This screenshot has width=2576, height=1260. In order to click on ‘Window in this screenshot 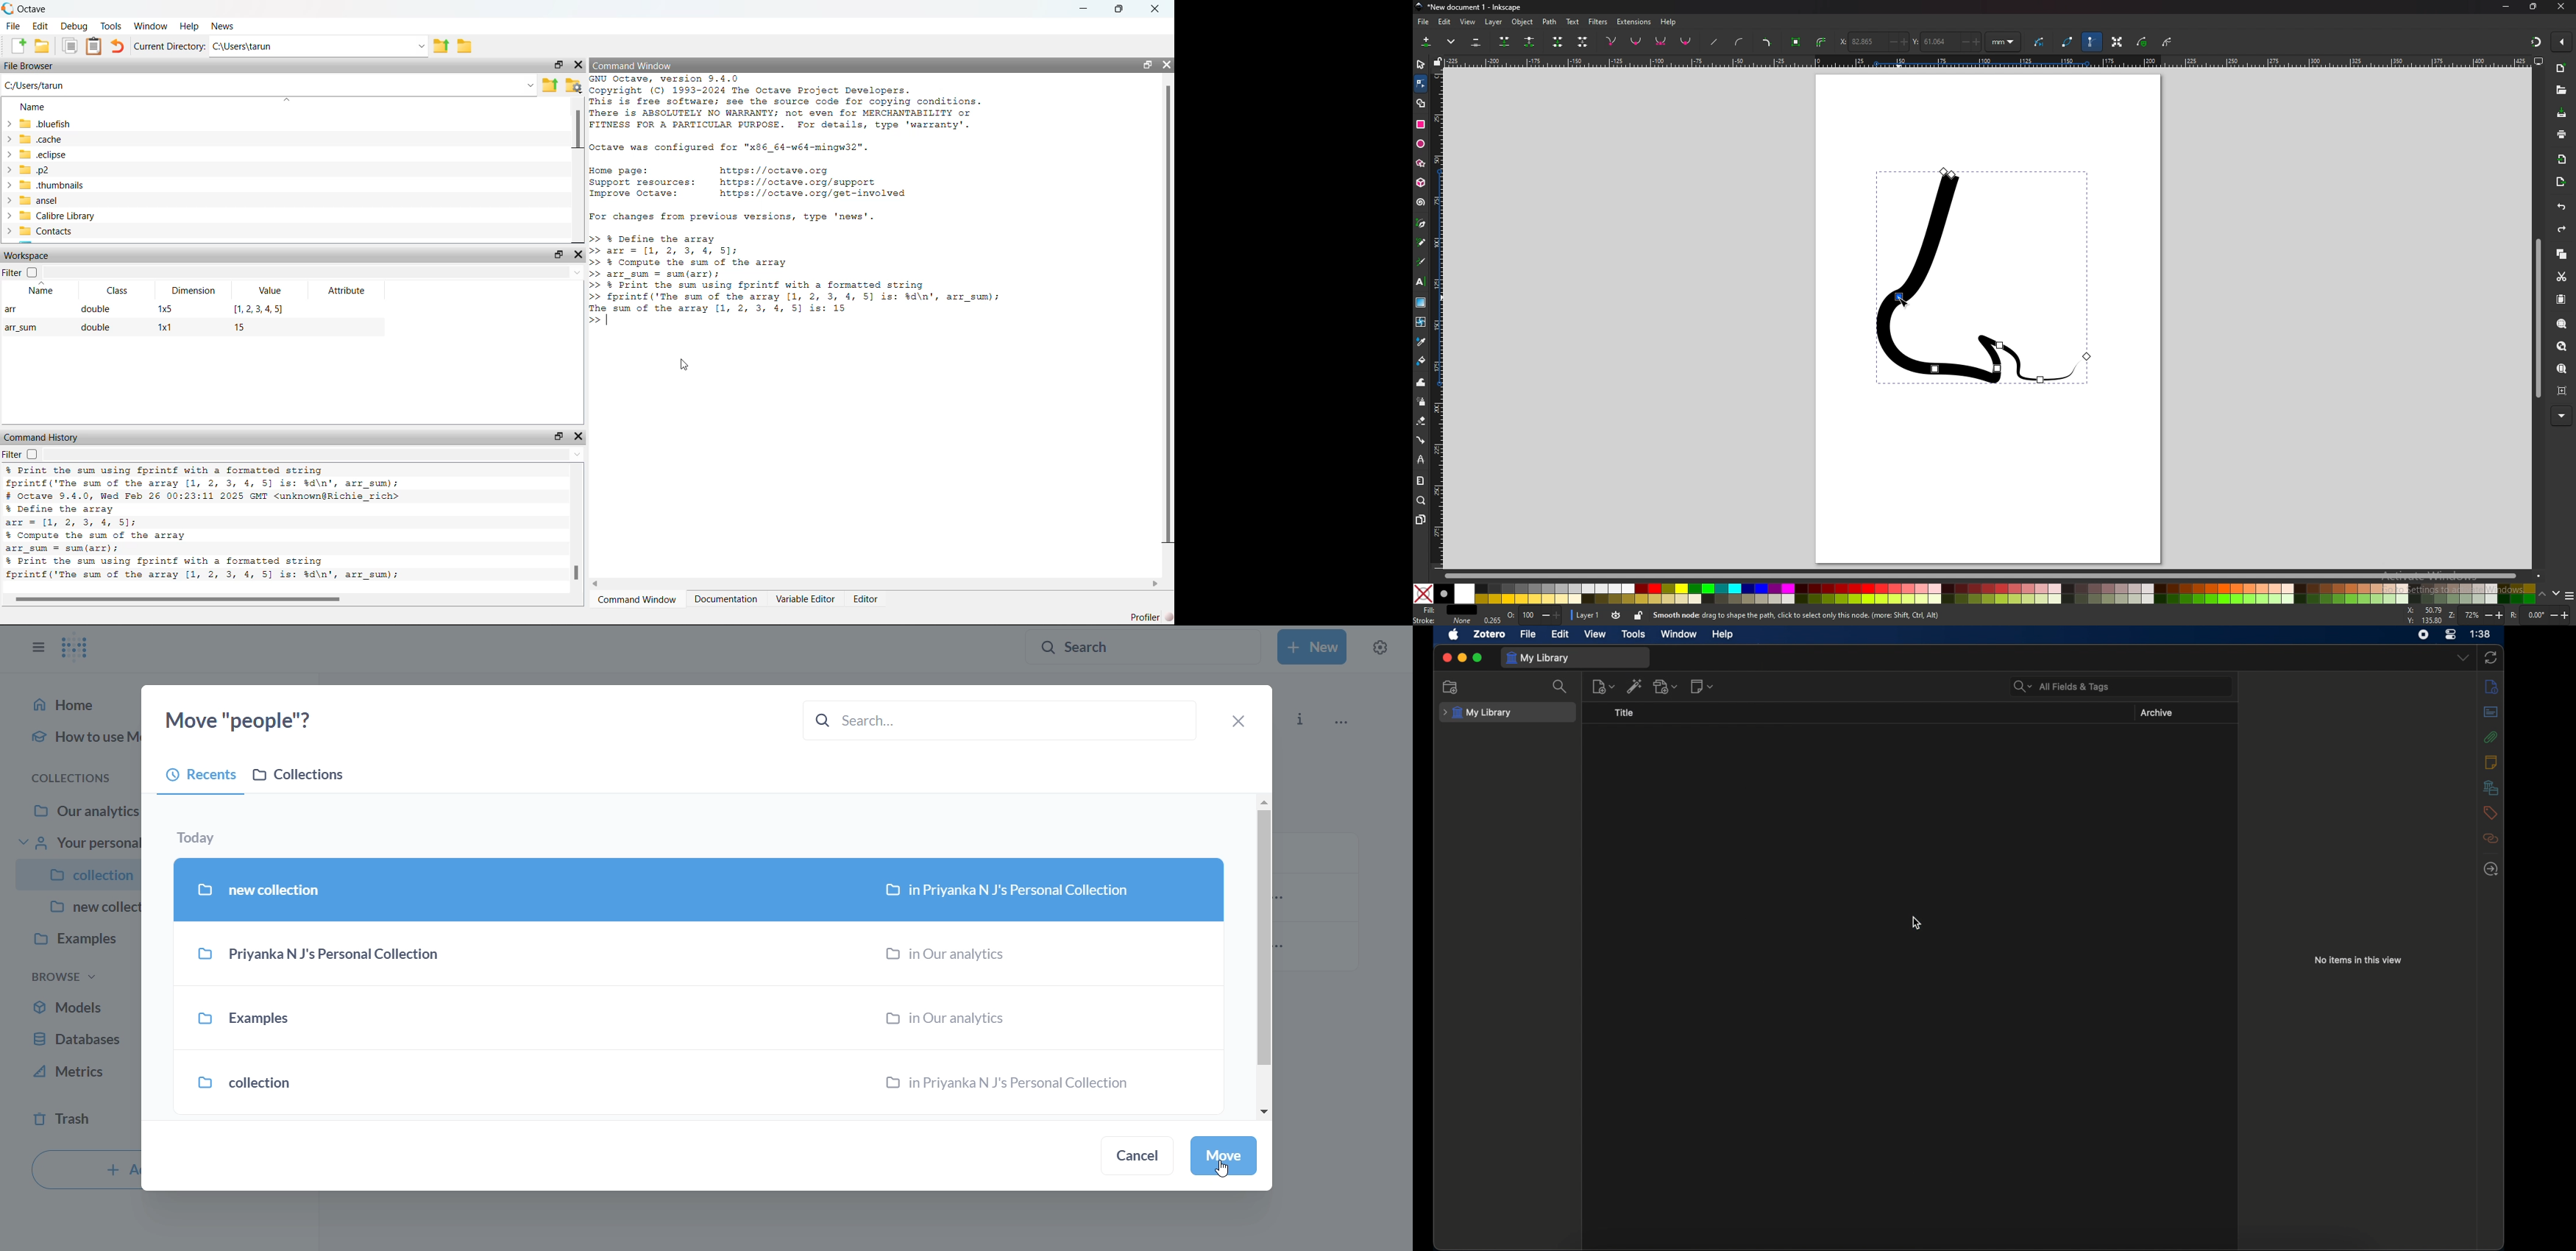, I will do `click(152, 24)`.